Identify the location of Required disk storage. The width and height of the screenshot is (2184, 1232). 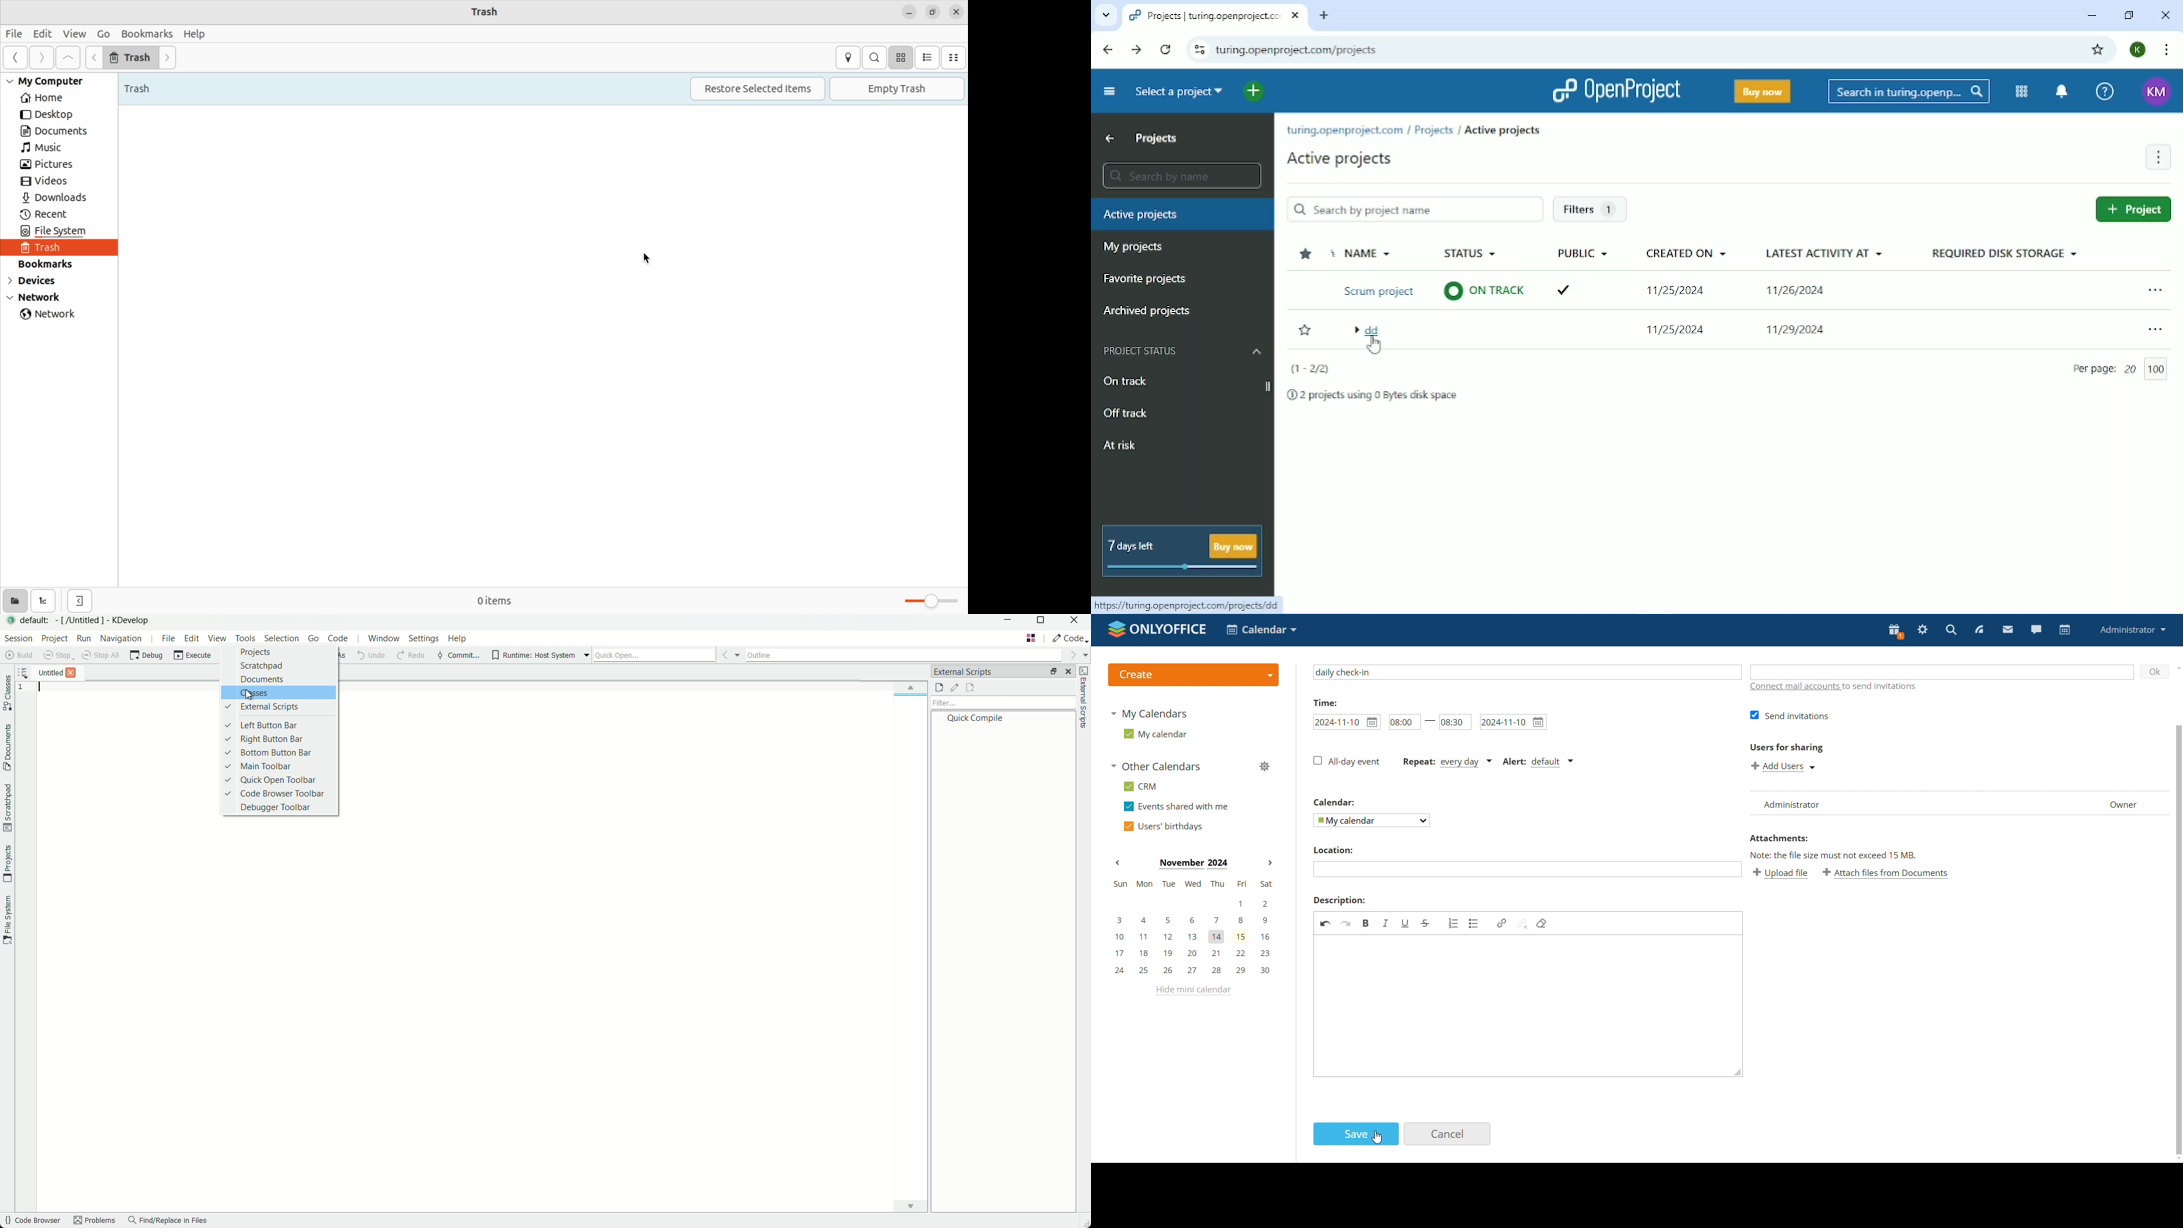
(2004, 254).